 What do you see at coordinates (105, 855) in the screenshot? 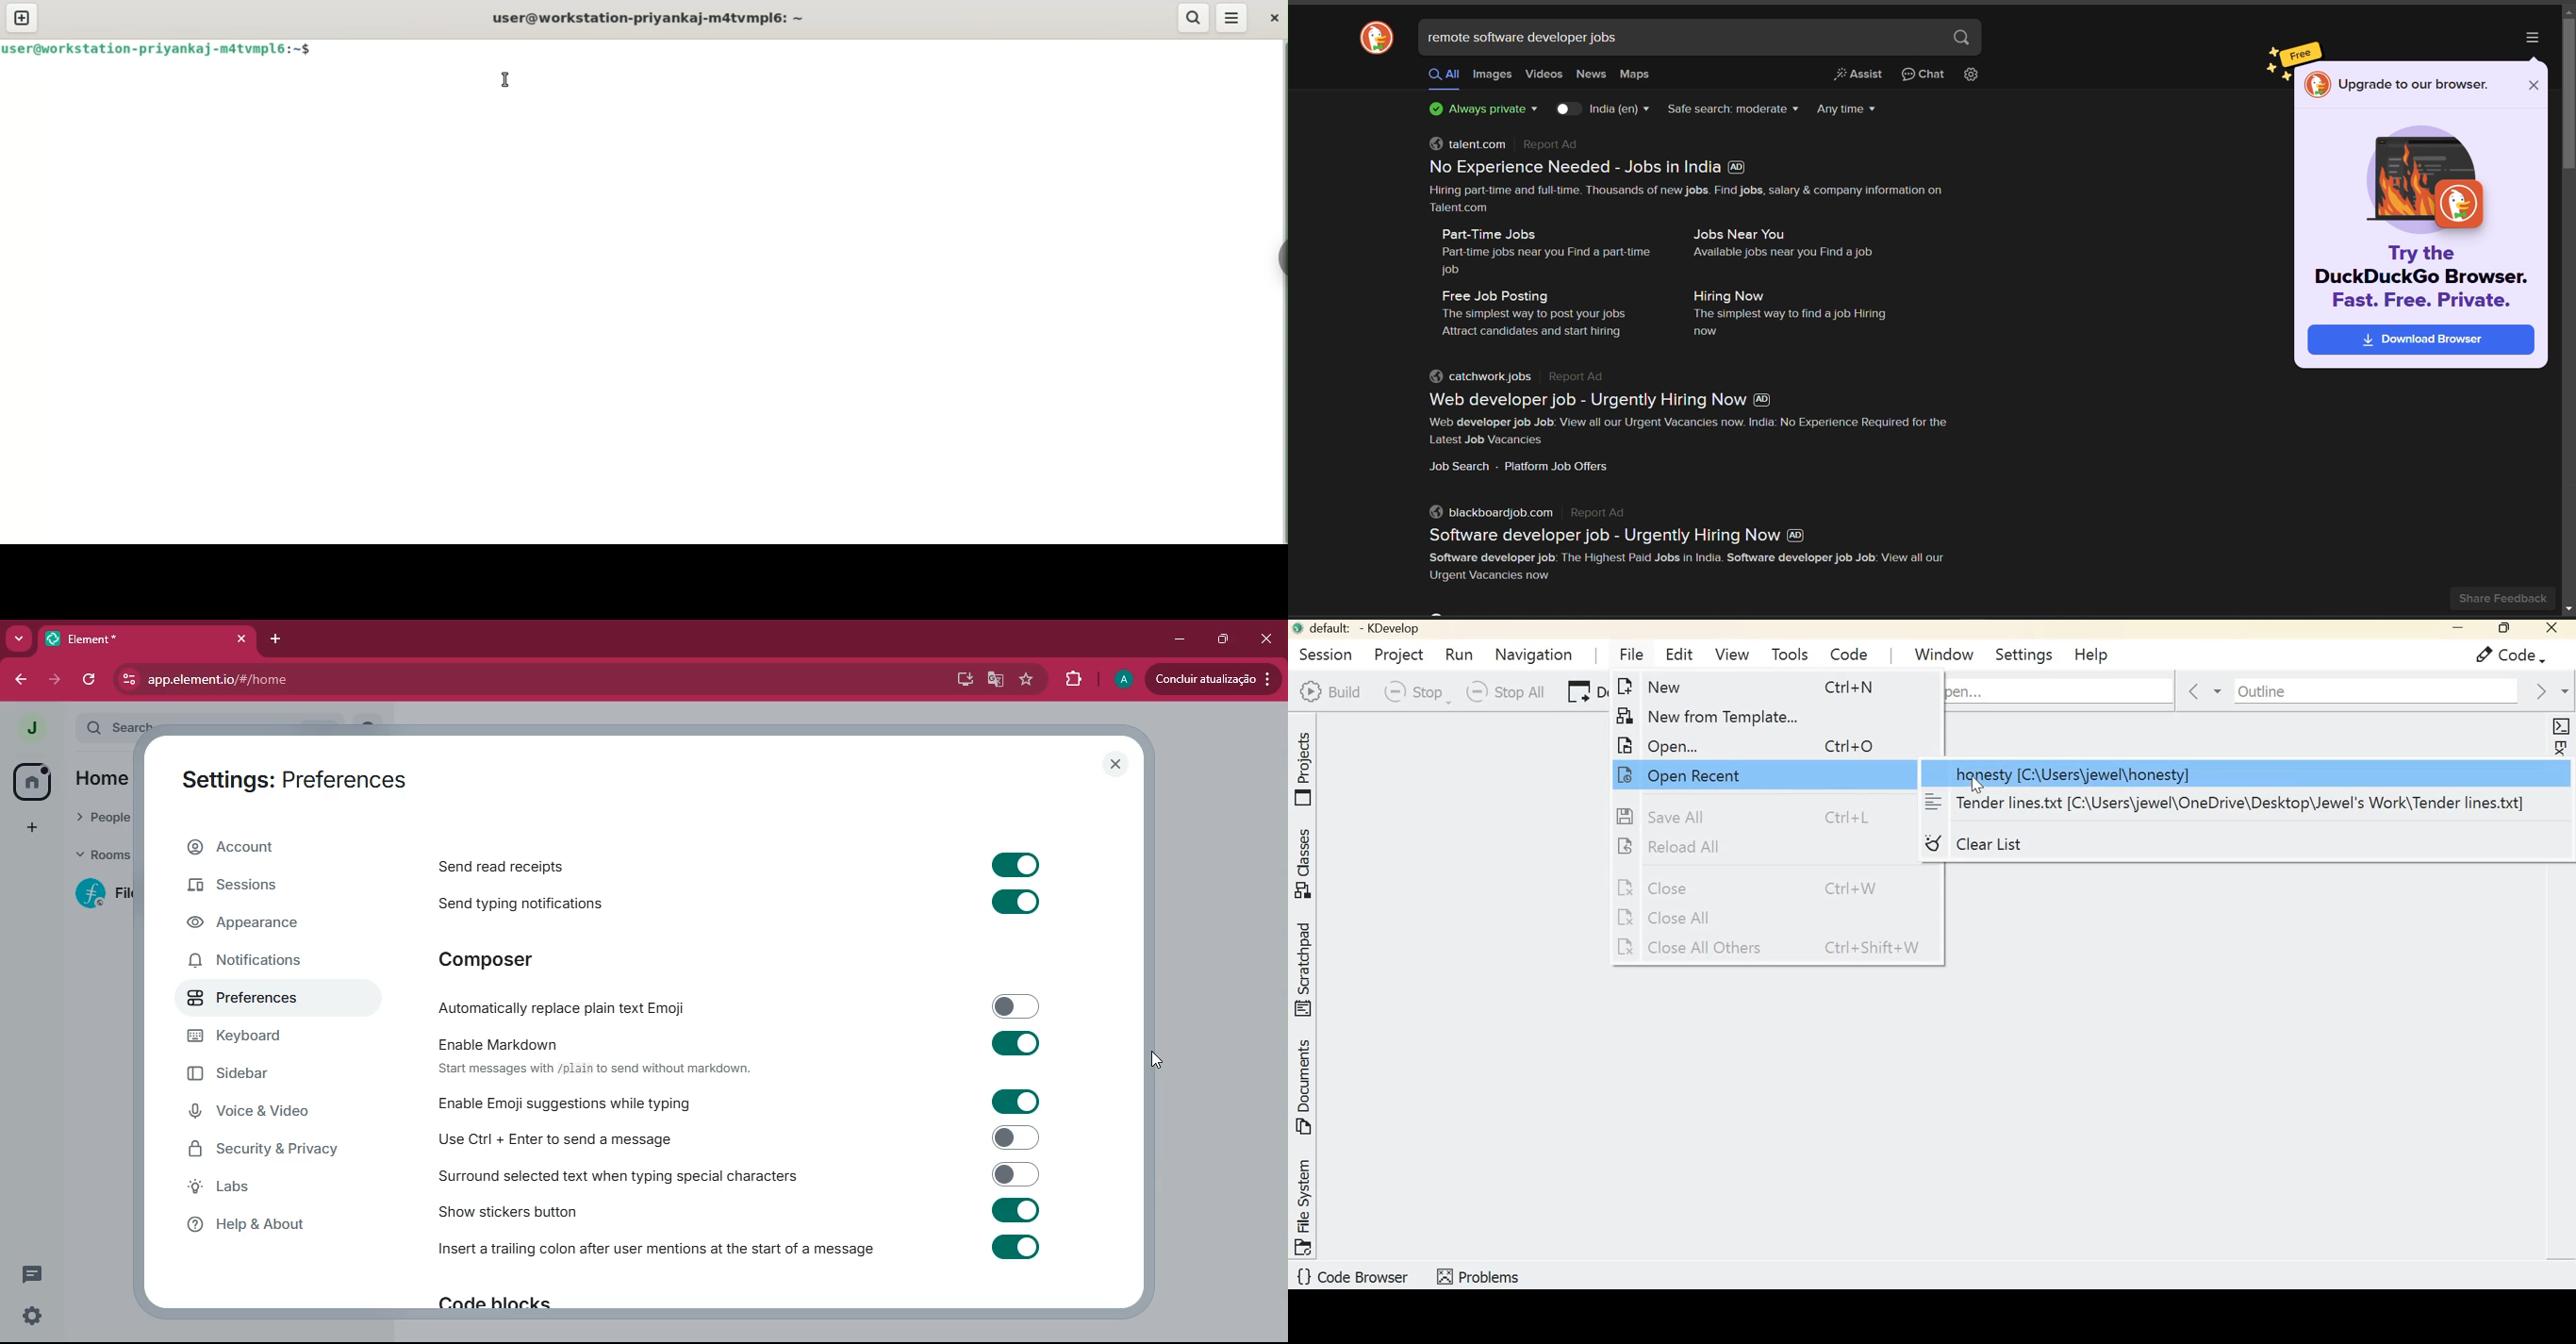
I see `rooms` at bounding box center [105, 855].